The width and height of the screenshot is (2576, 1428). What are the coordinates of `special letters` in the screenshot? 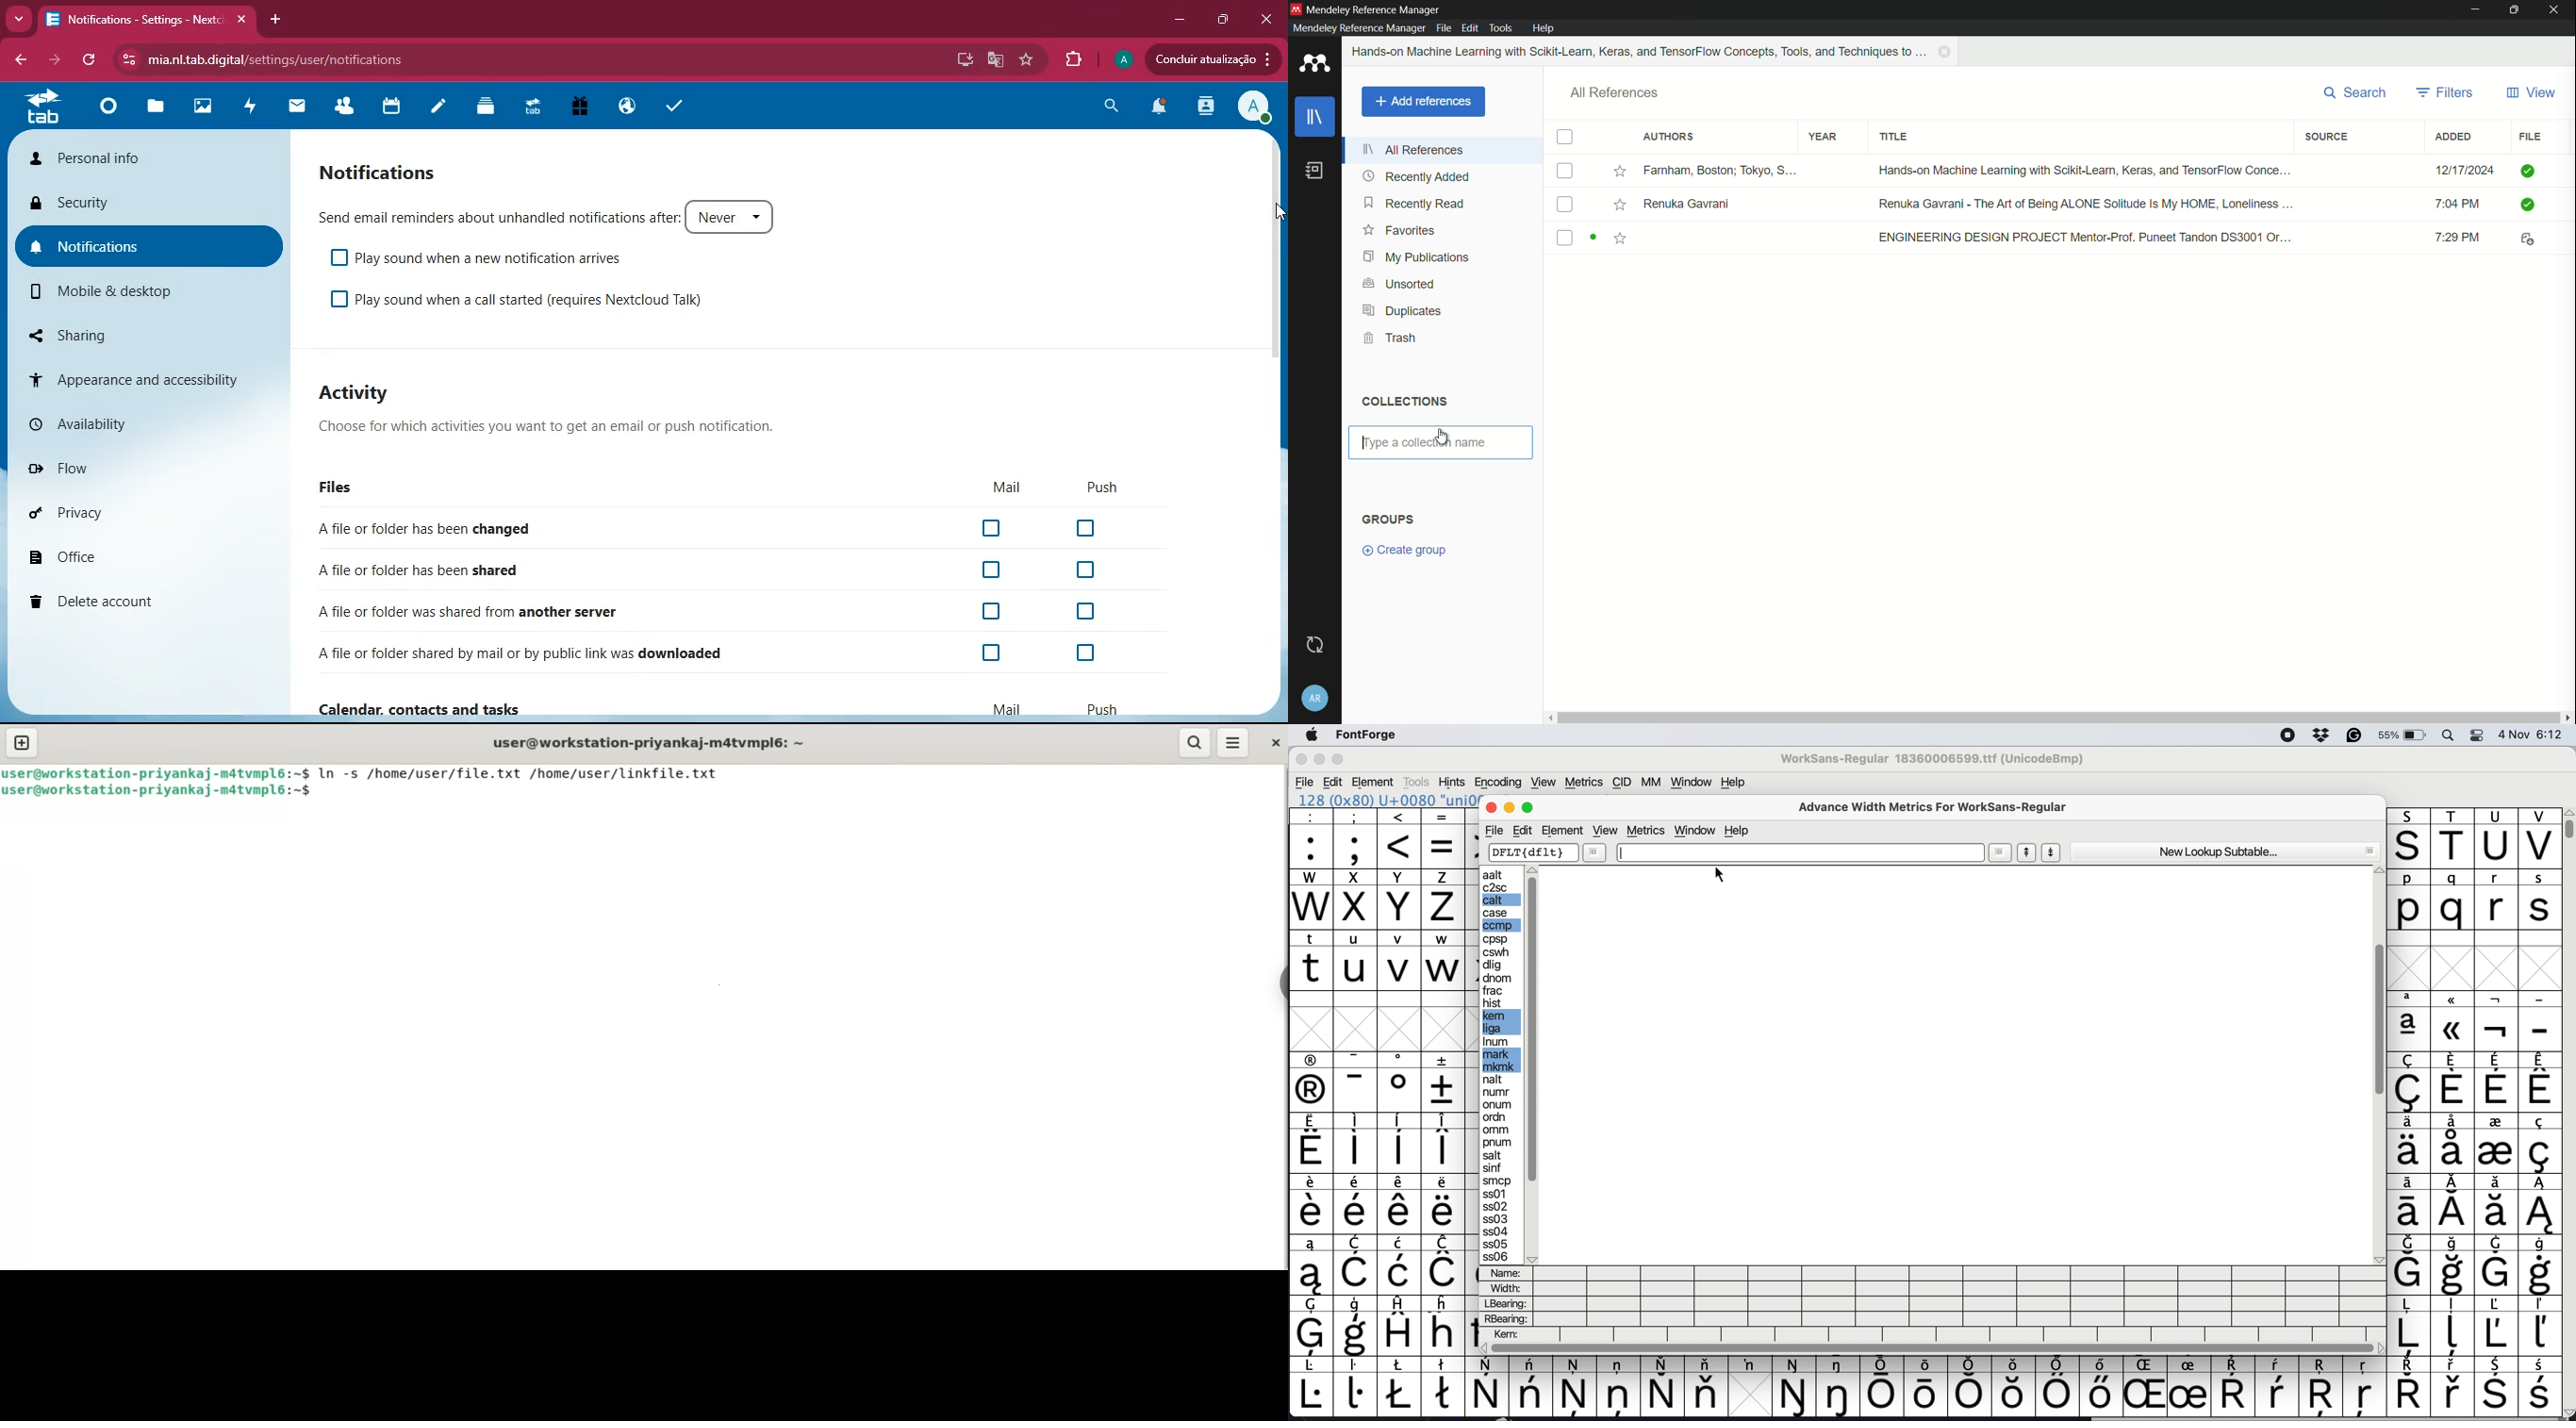 It's located at (1925, 1395).